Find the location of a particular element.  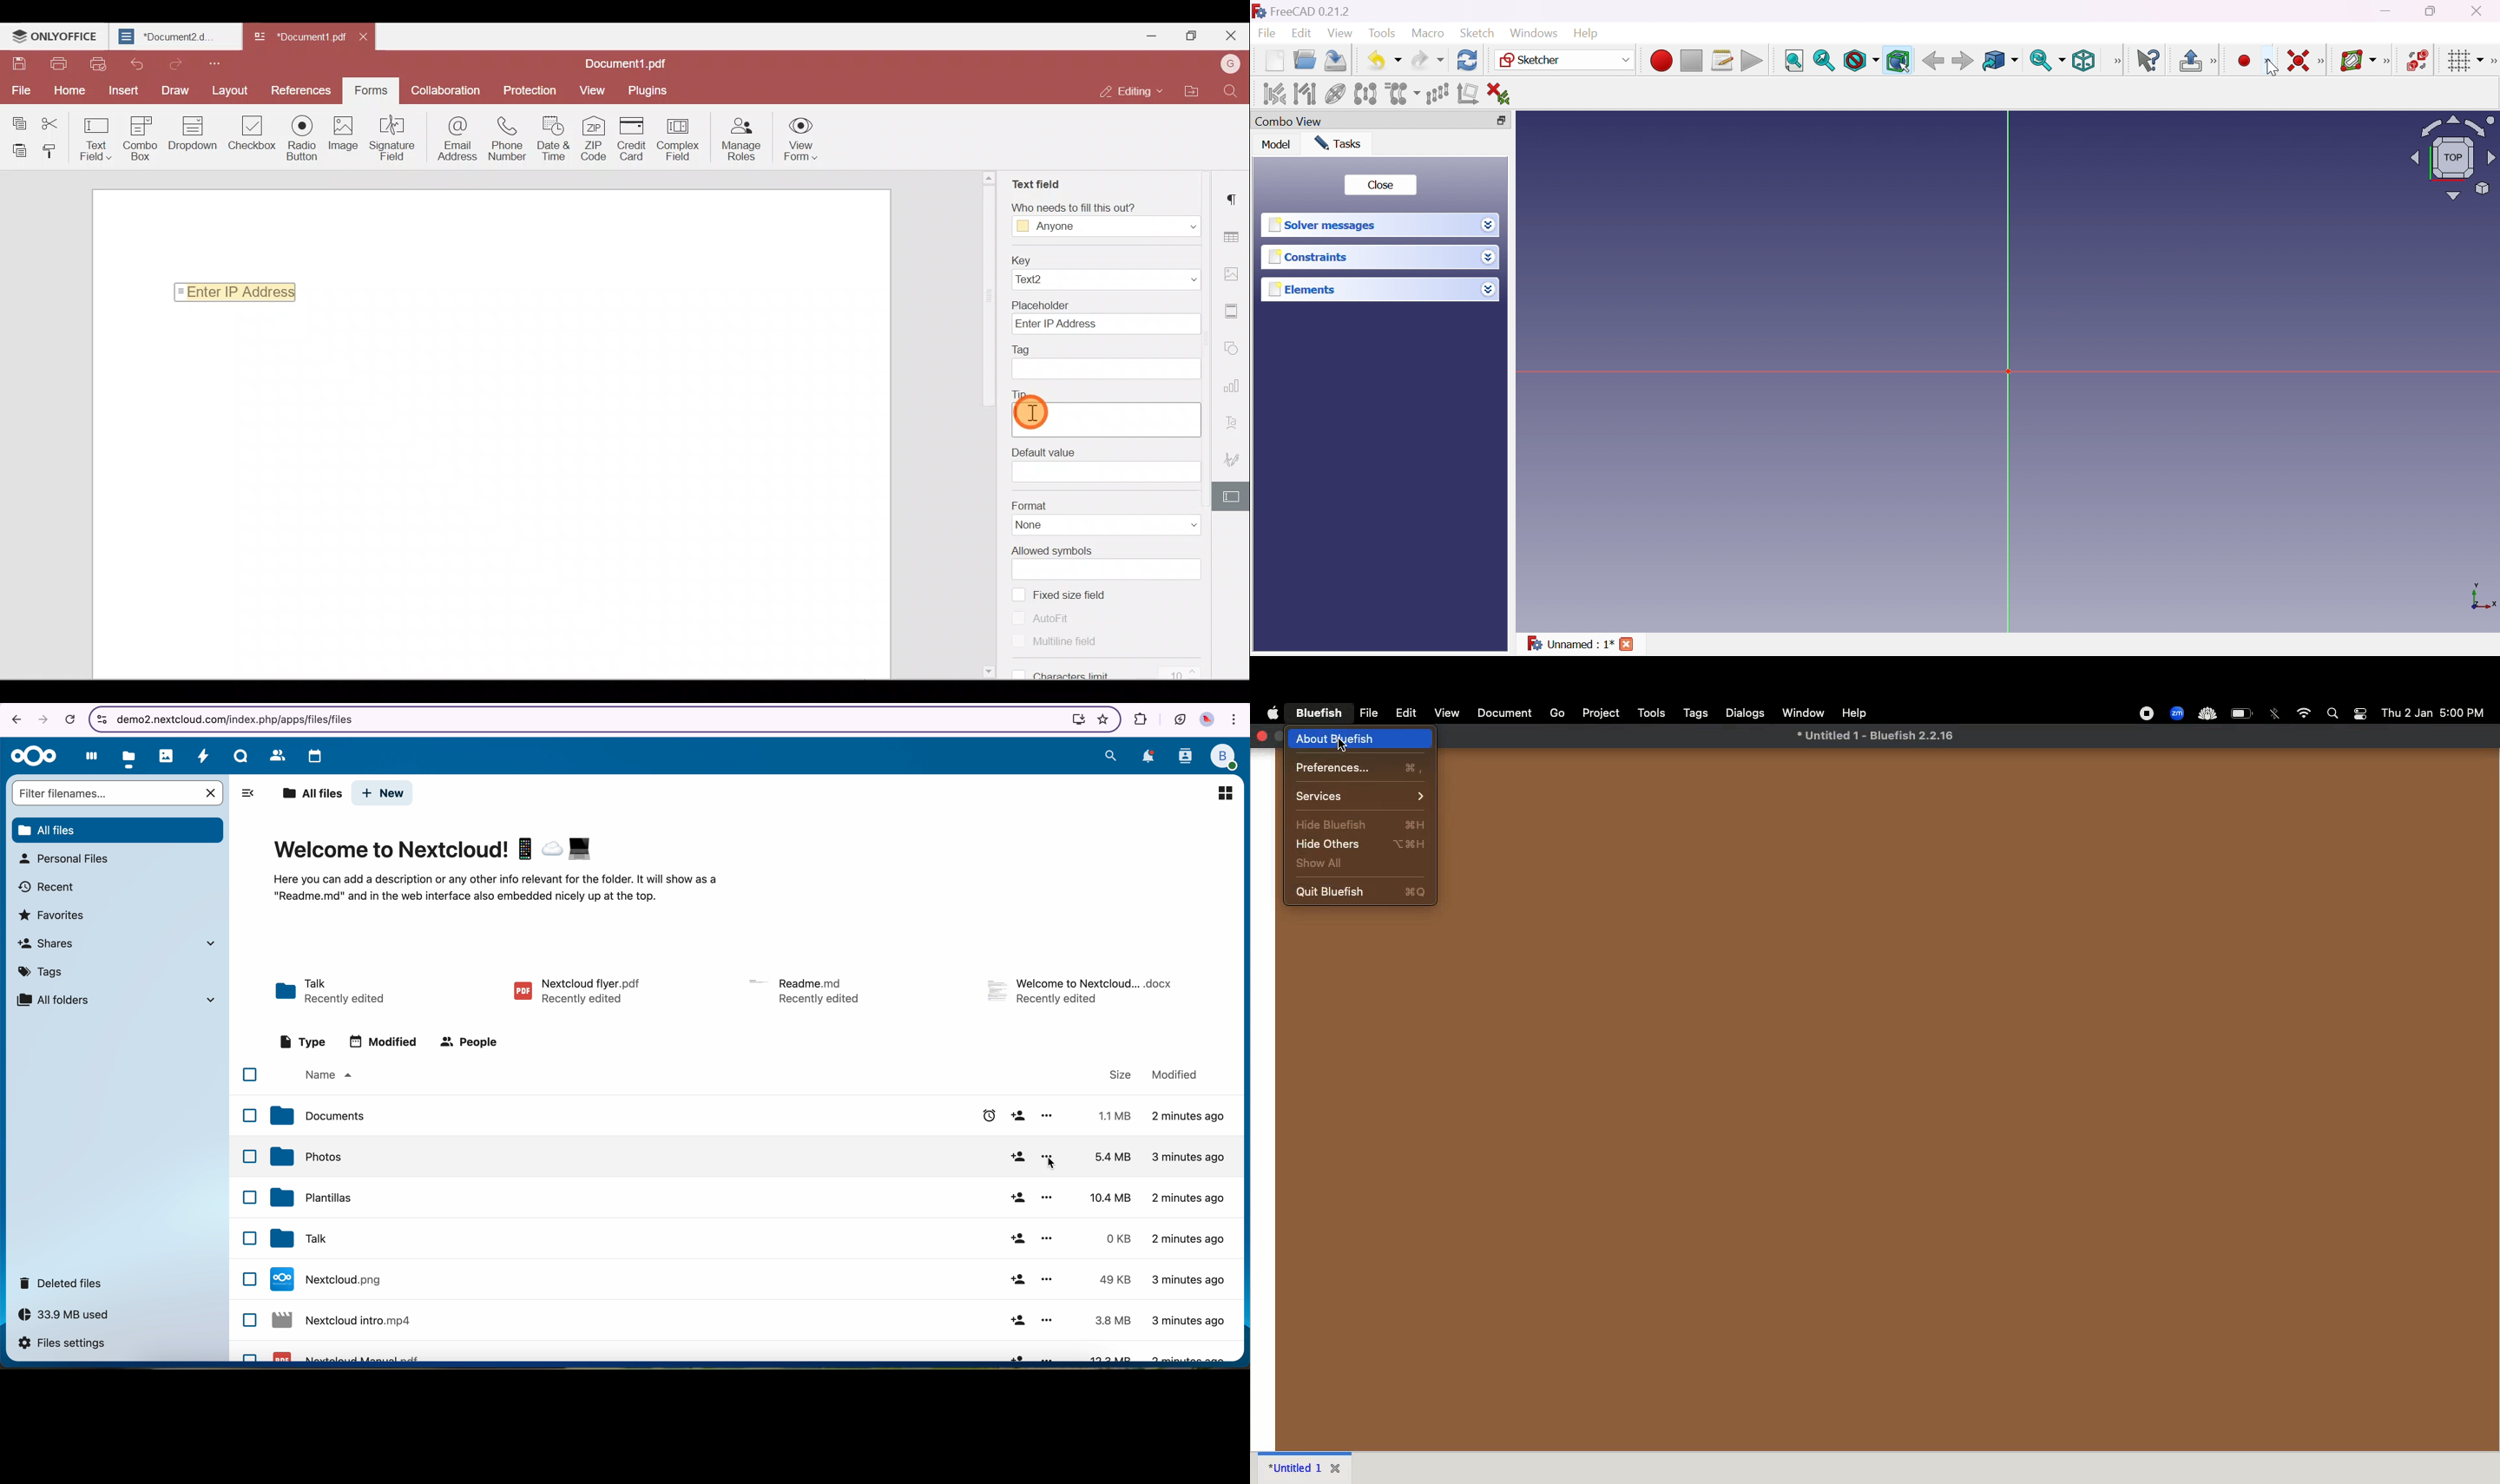

show all is located at coordinates (1321, 863).